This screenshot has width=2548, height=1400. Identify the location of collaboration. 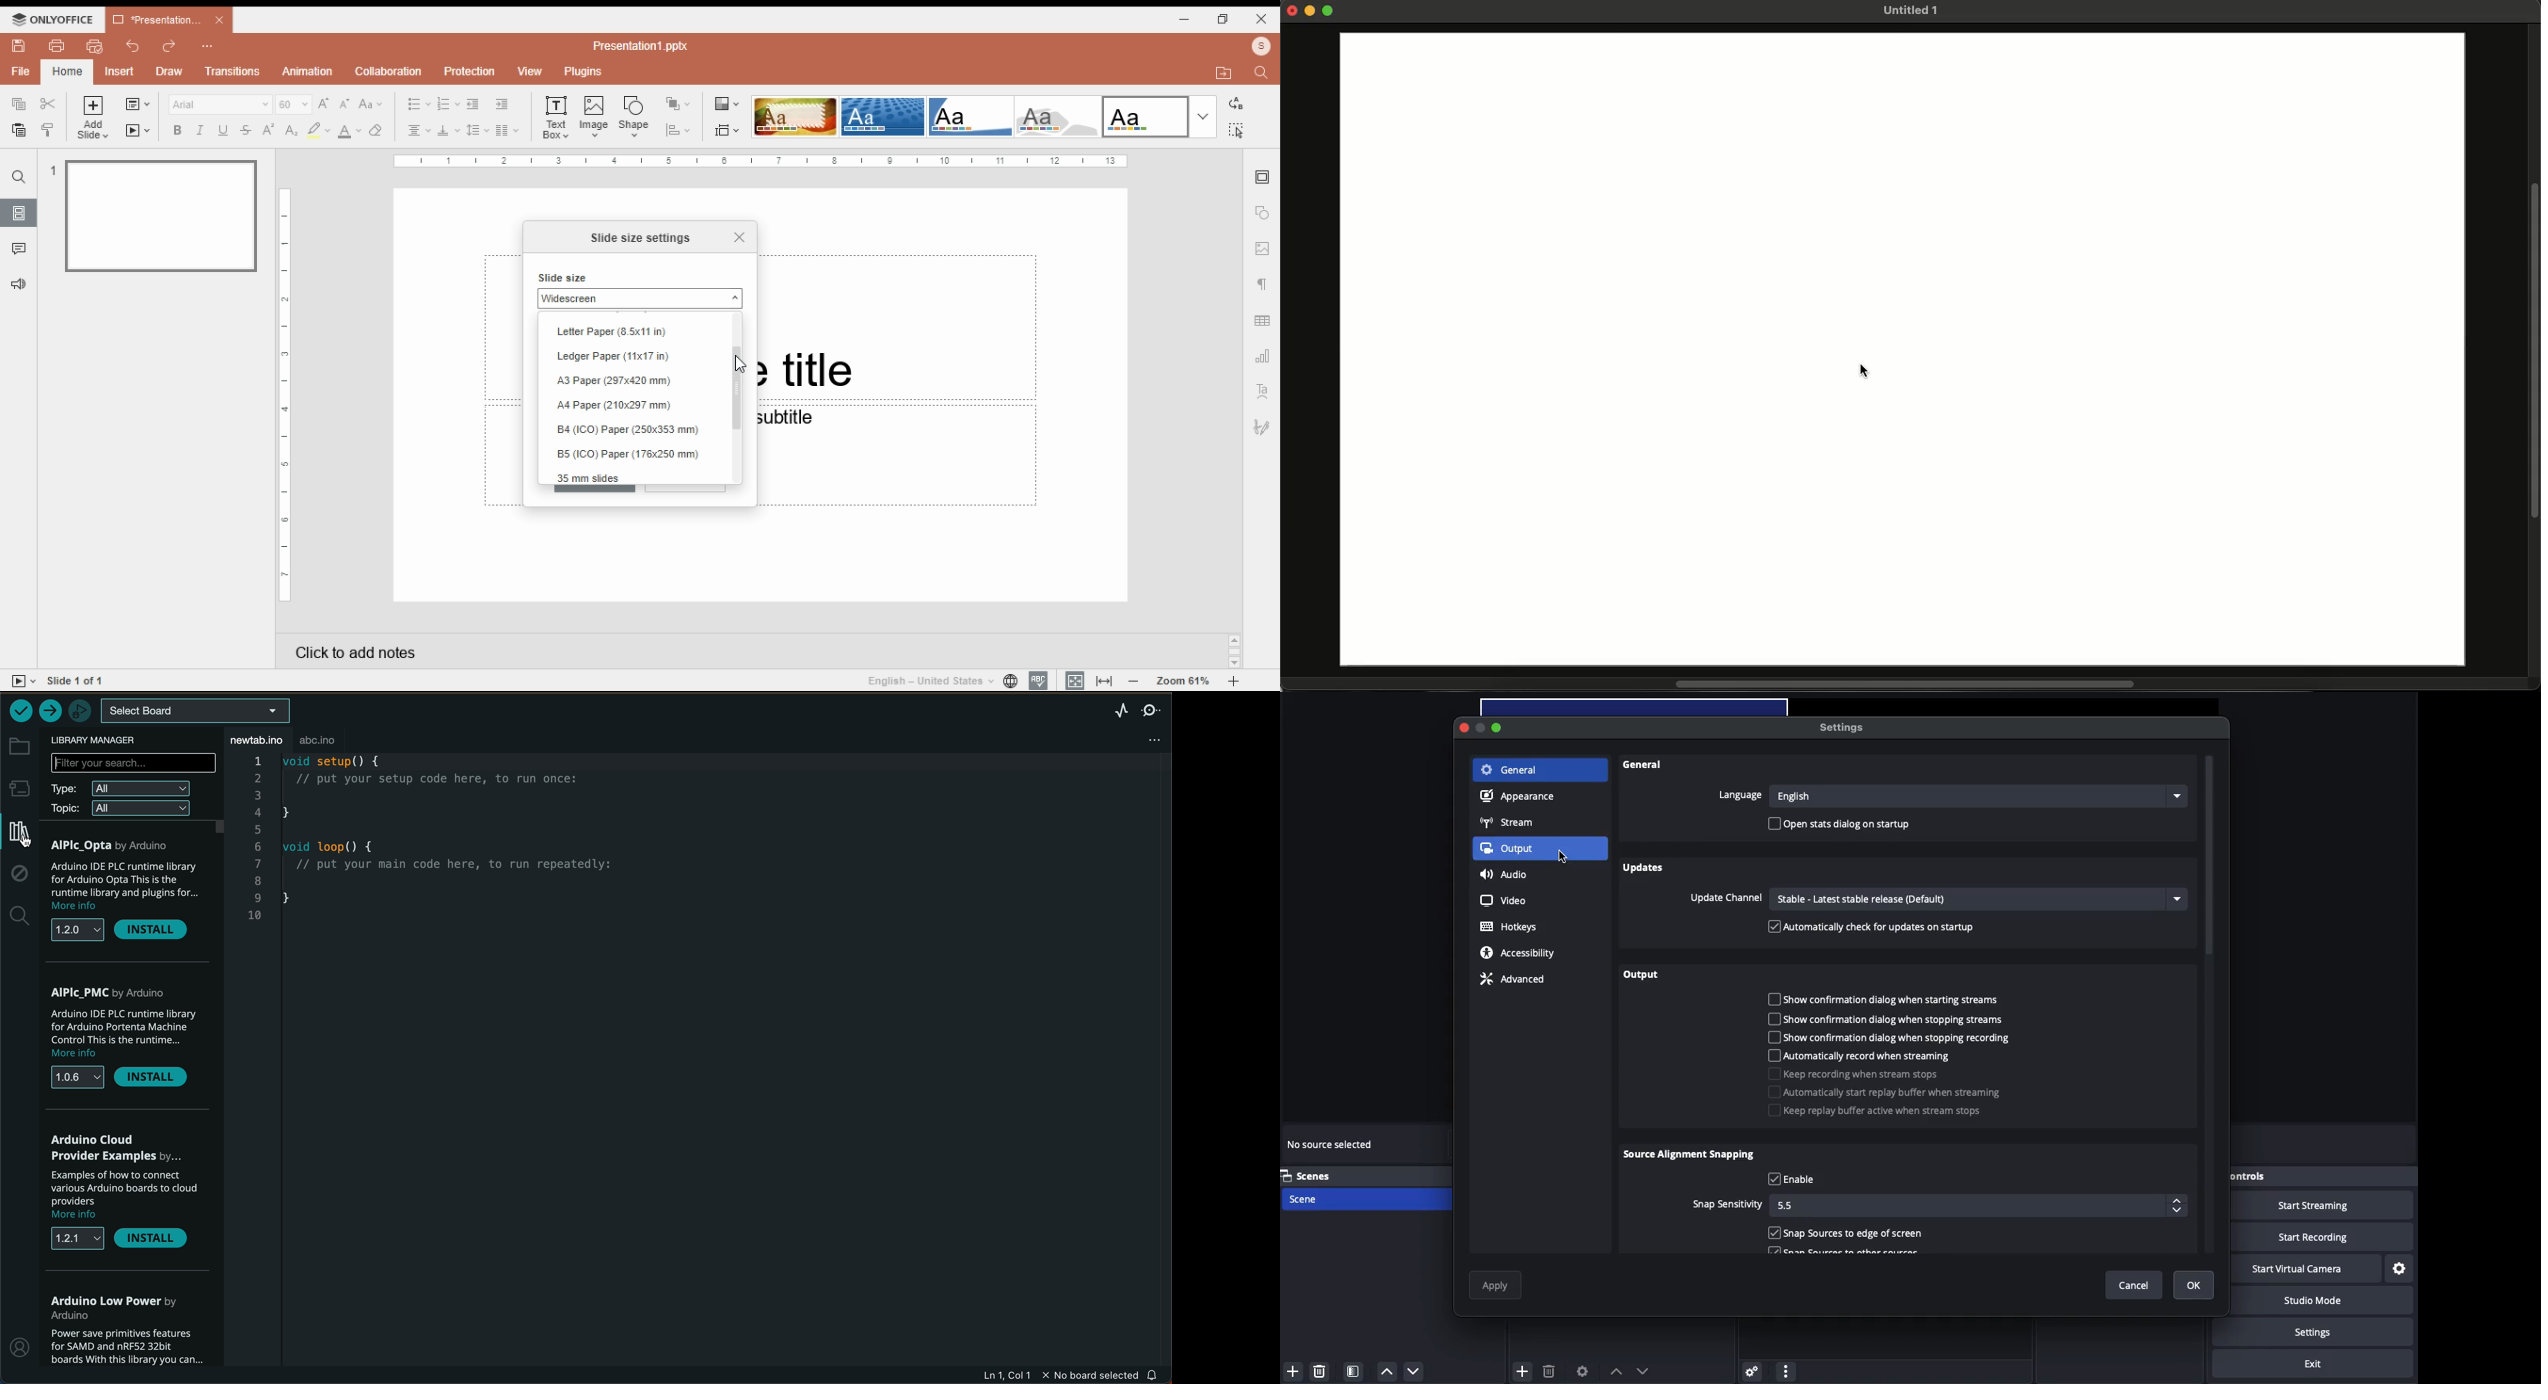
(388, 71).